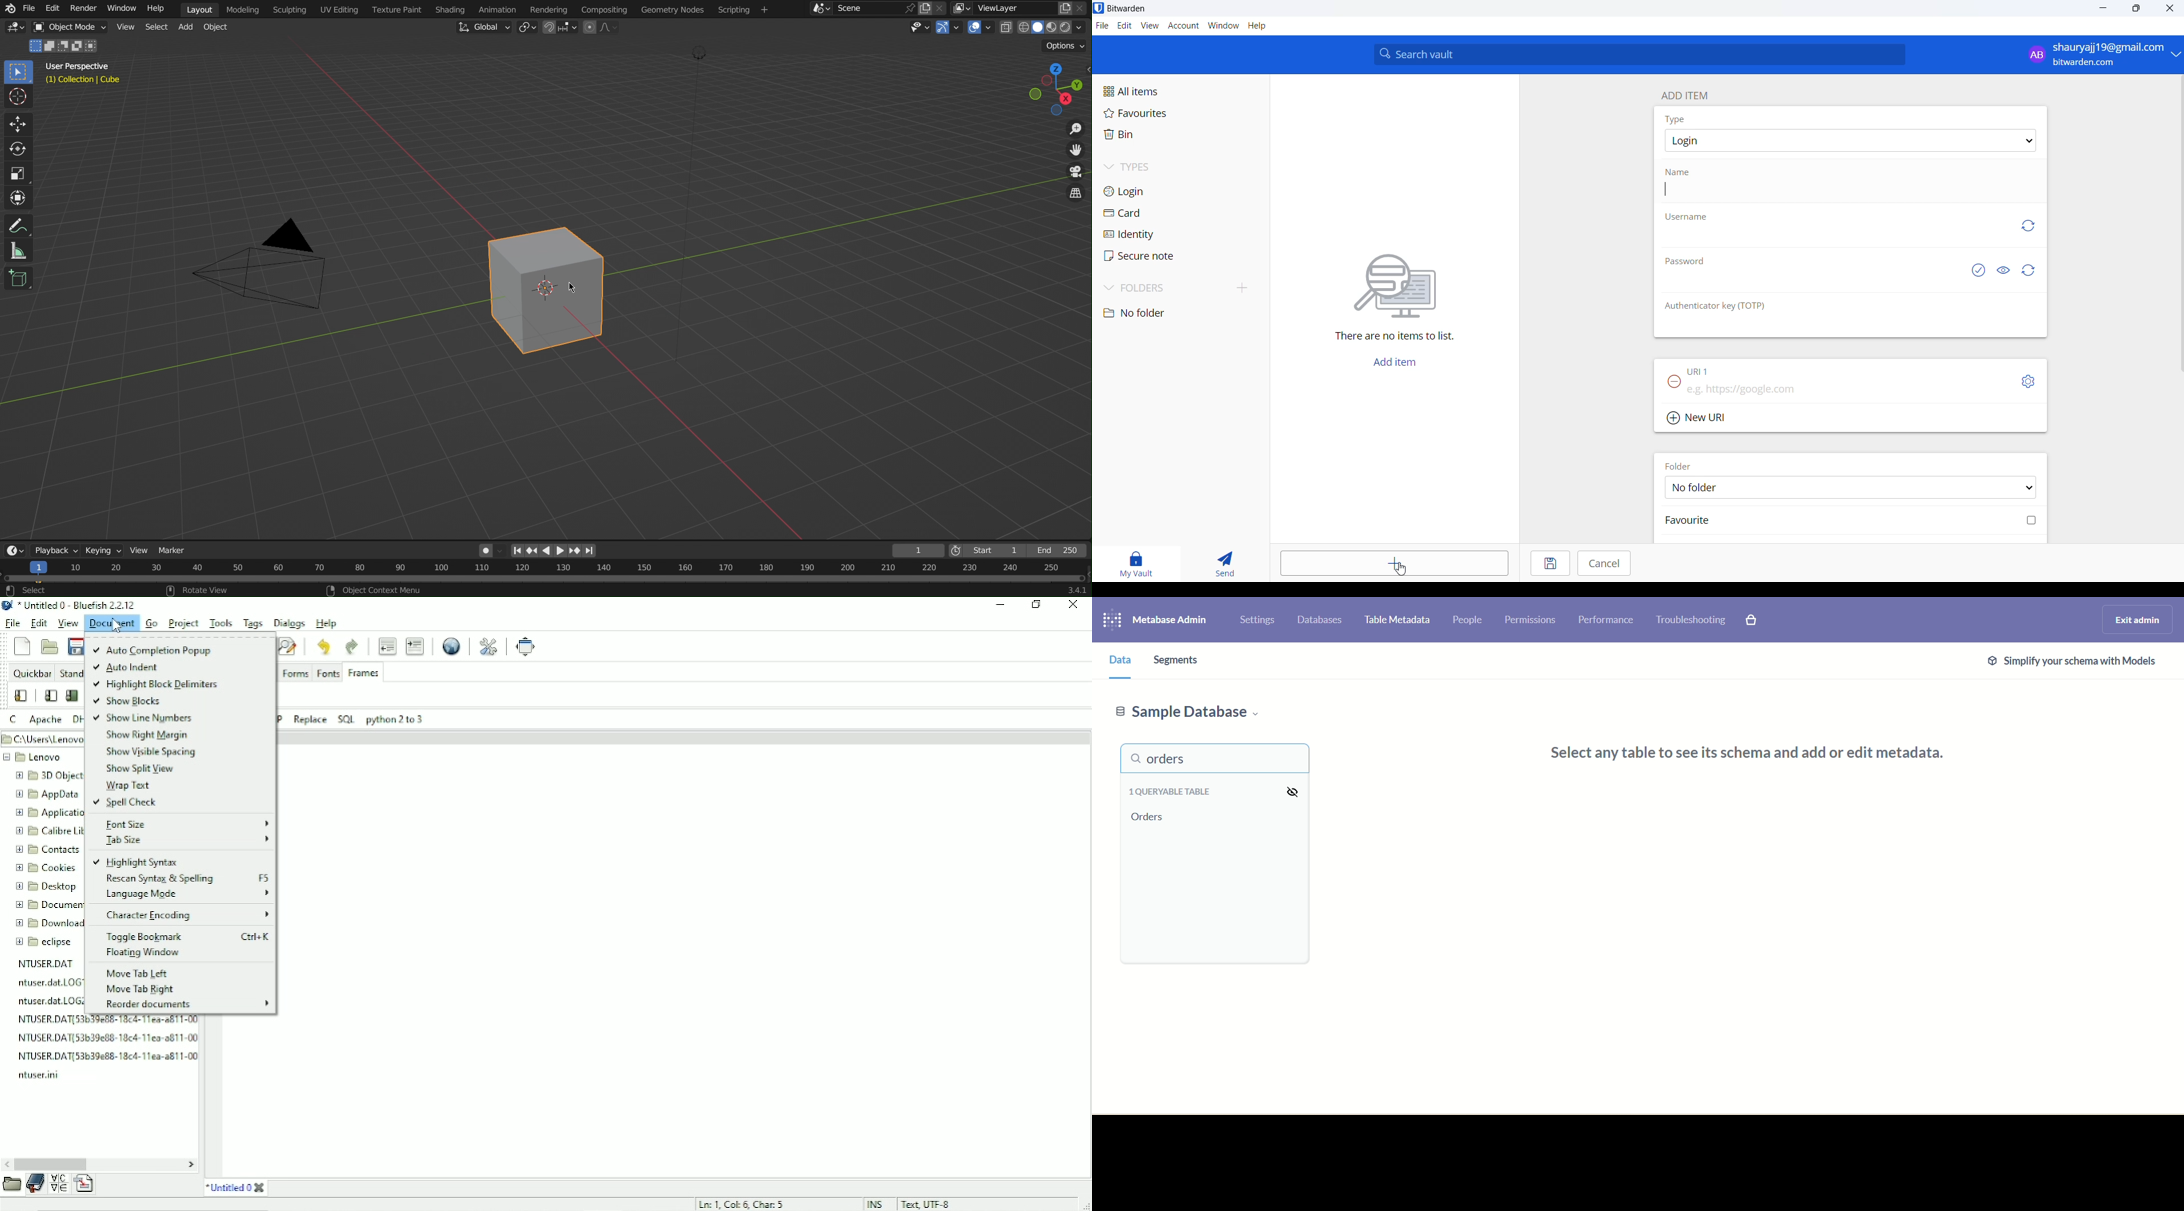 The width and height of the screenshot is (2184, 1232). Describe the element at coordinates (185, 894) in the screenshot. I see `Language mode` at that location.